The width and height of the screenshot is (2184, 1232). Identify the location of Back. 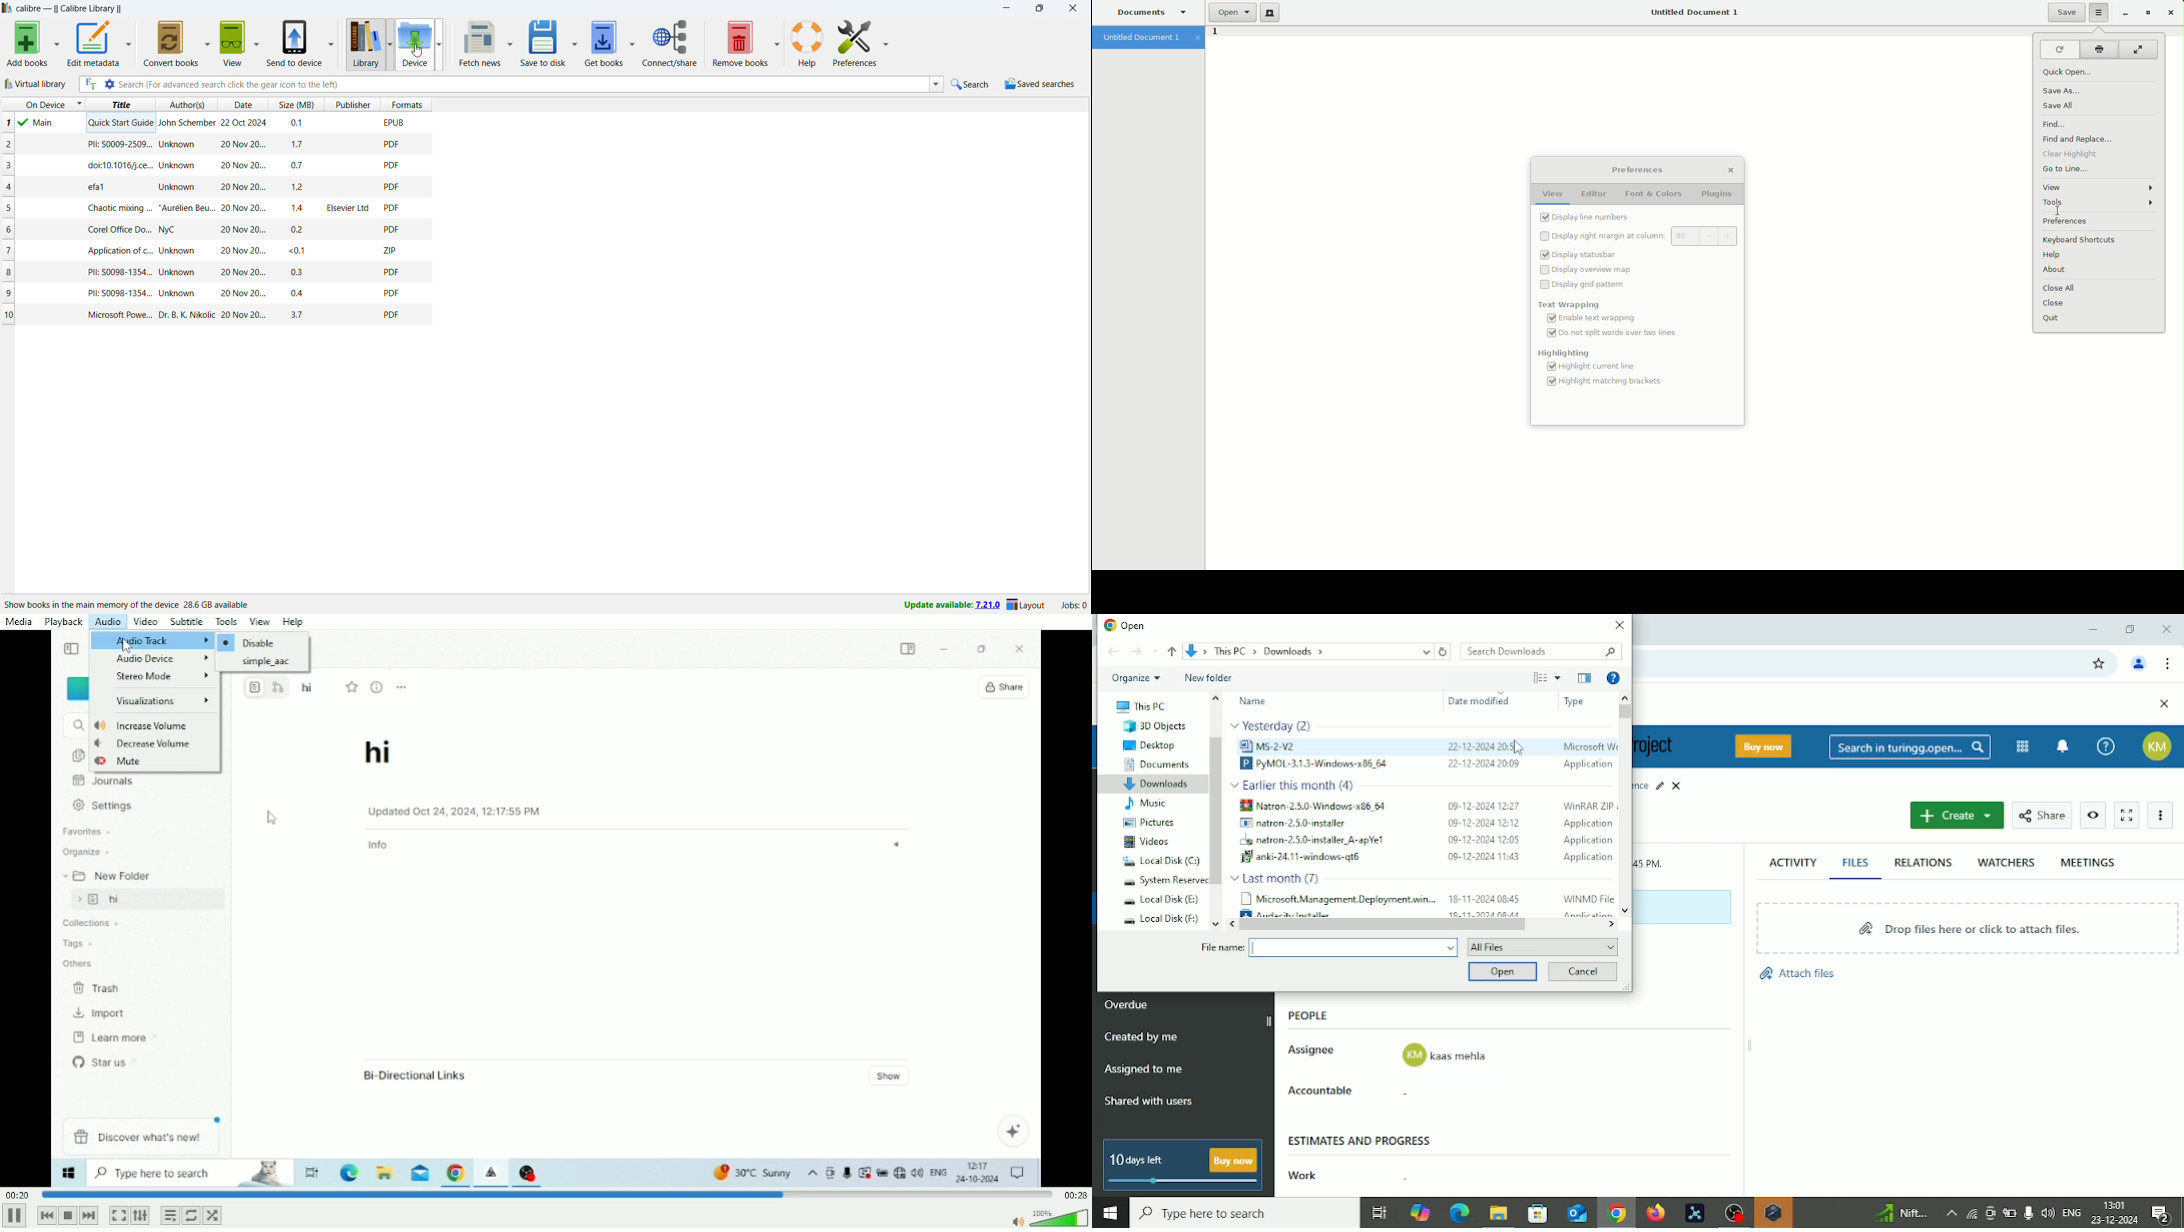
(1113, 651).